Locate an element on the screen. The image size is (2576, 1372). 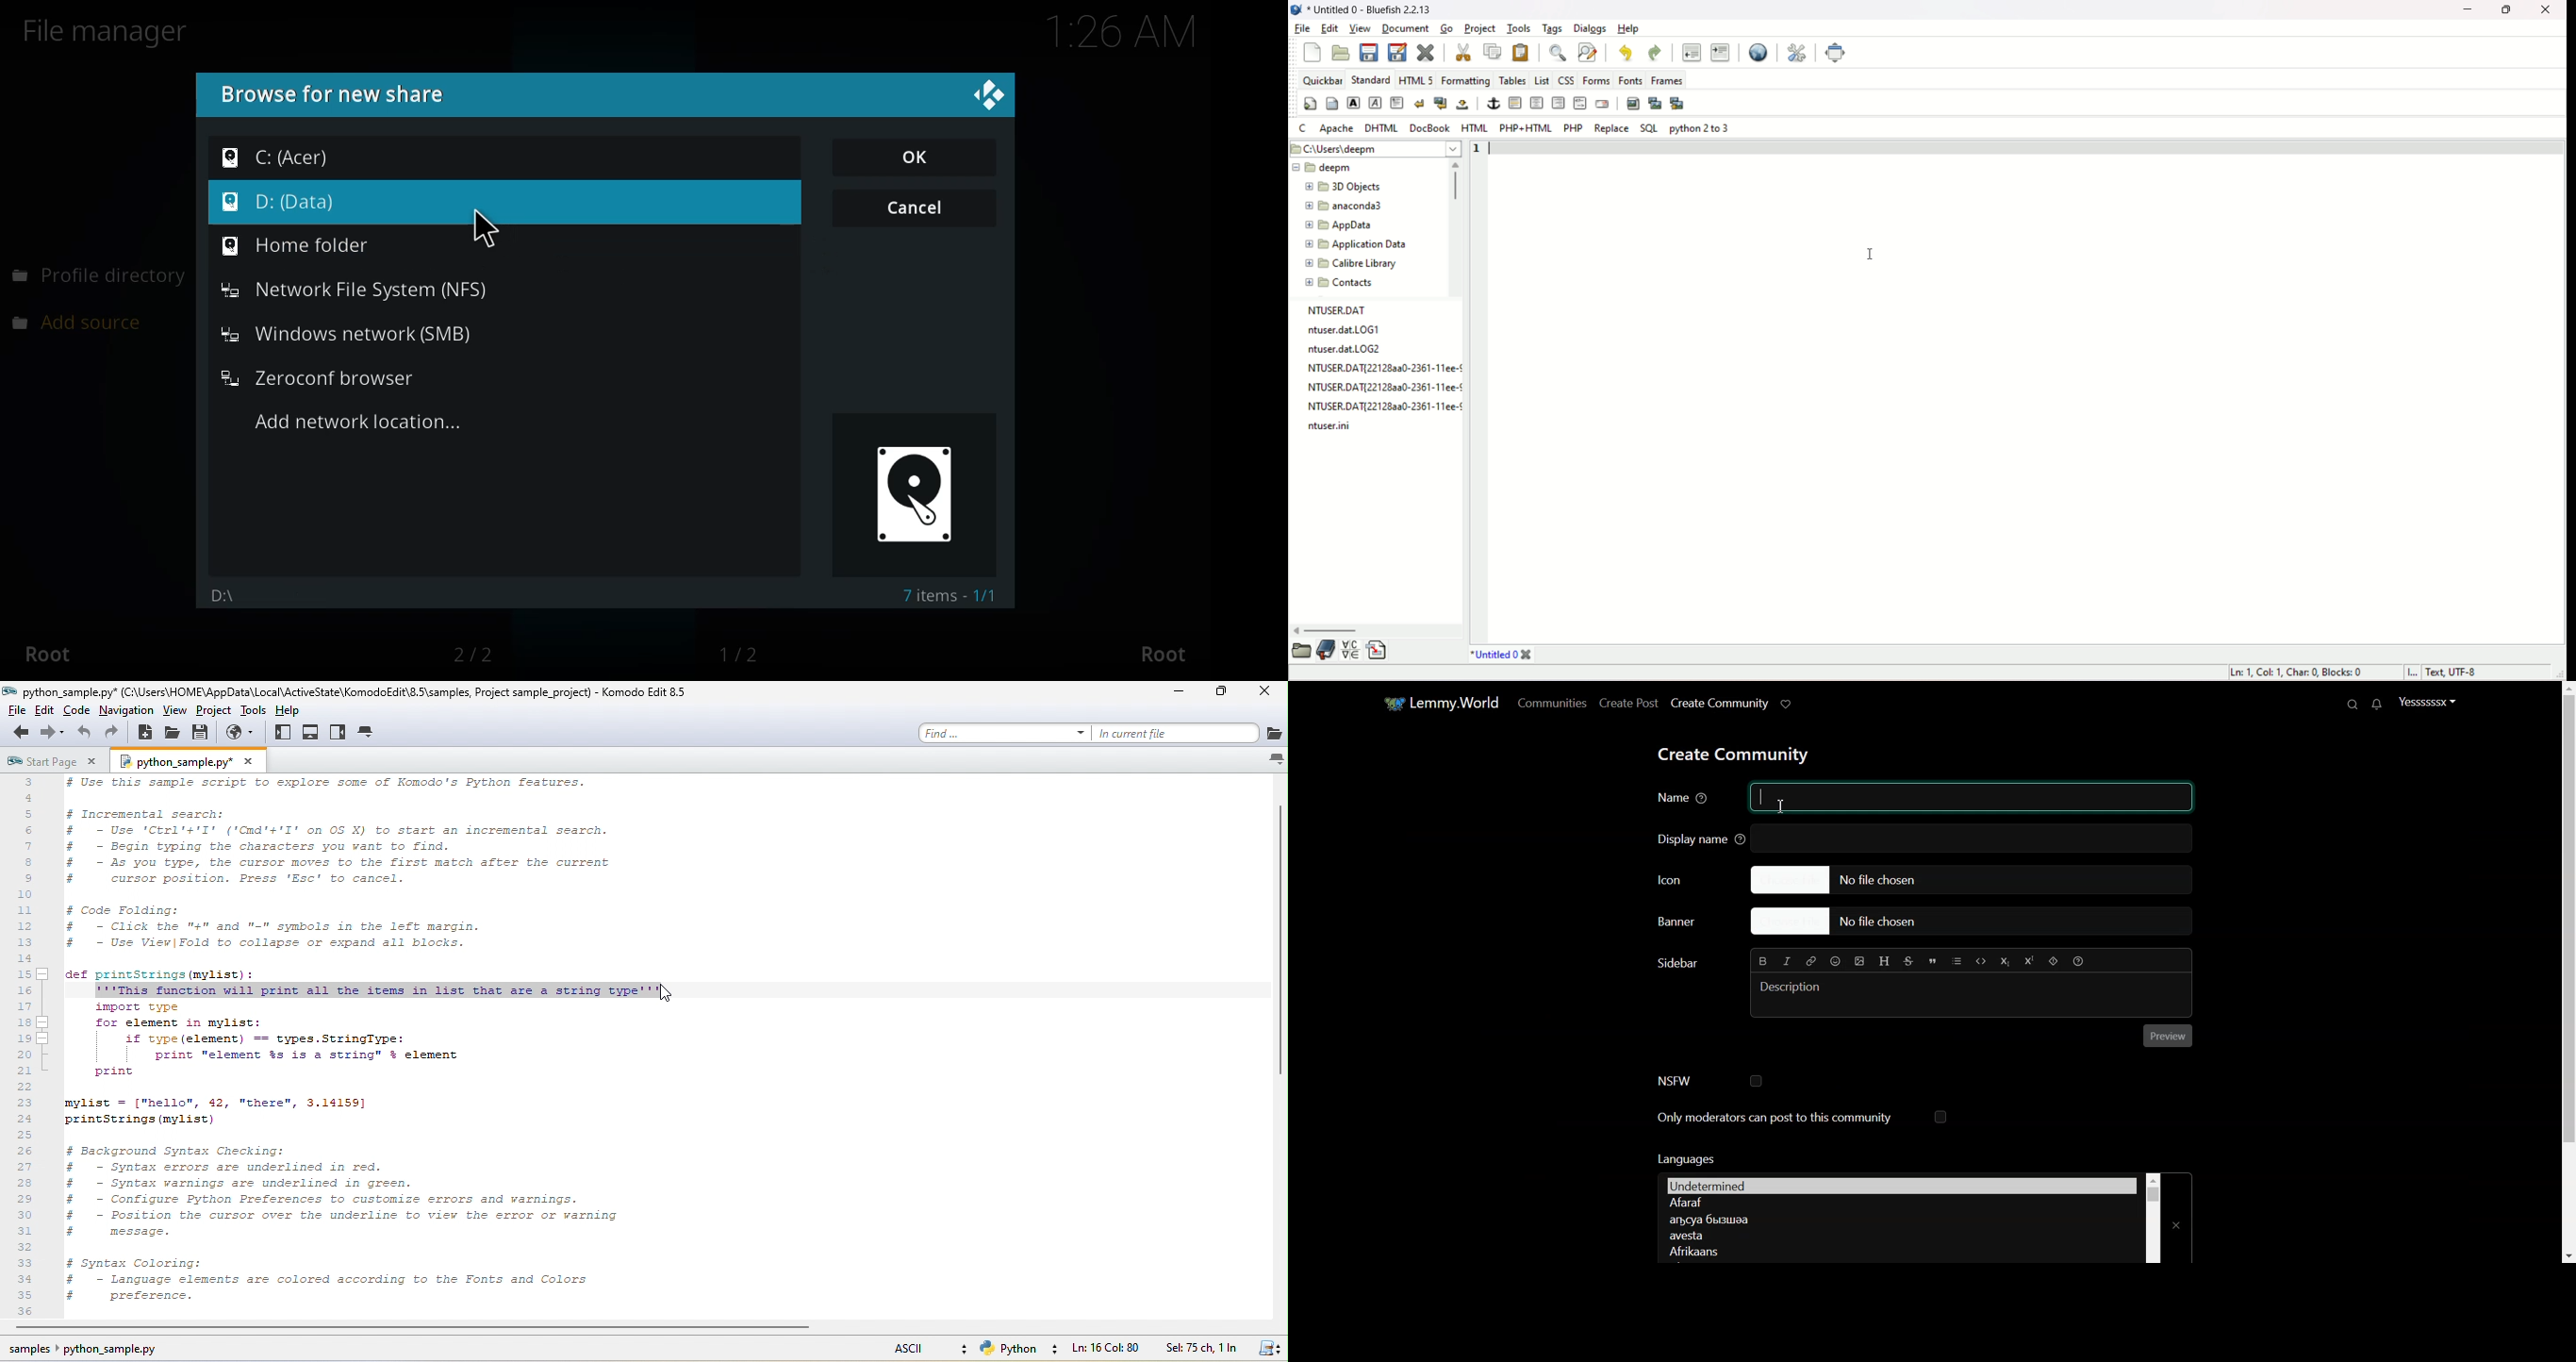
html comment is located at coordinates (1580, 103).